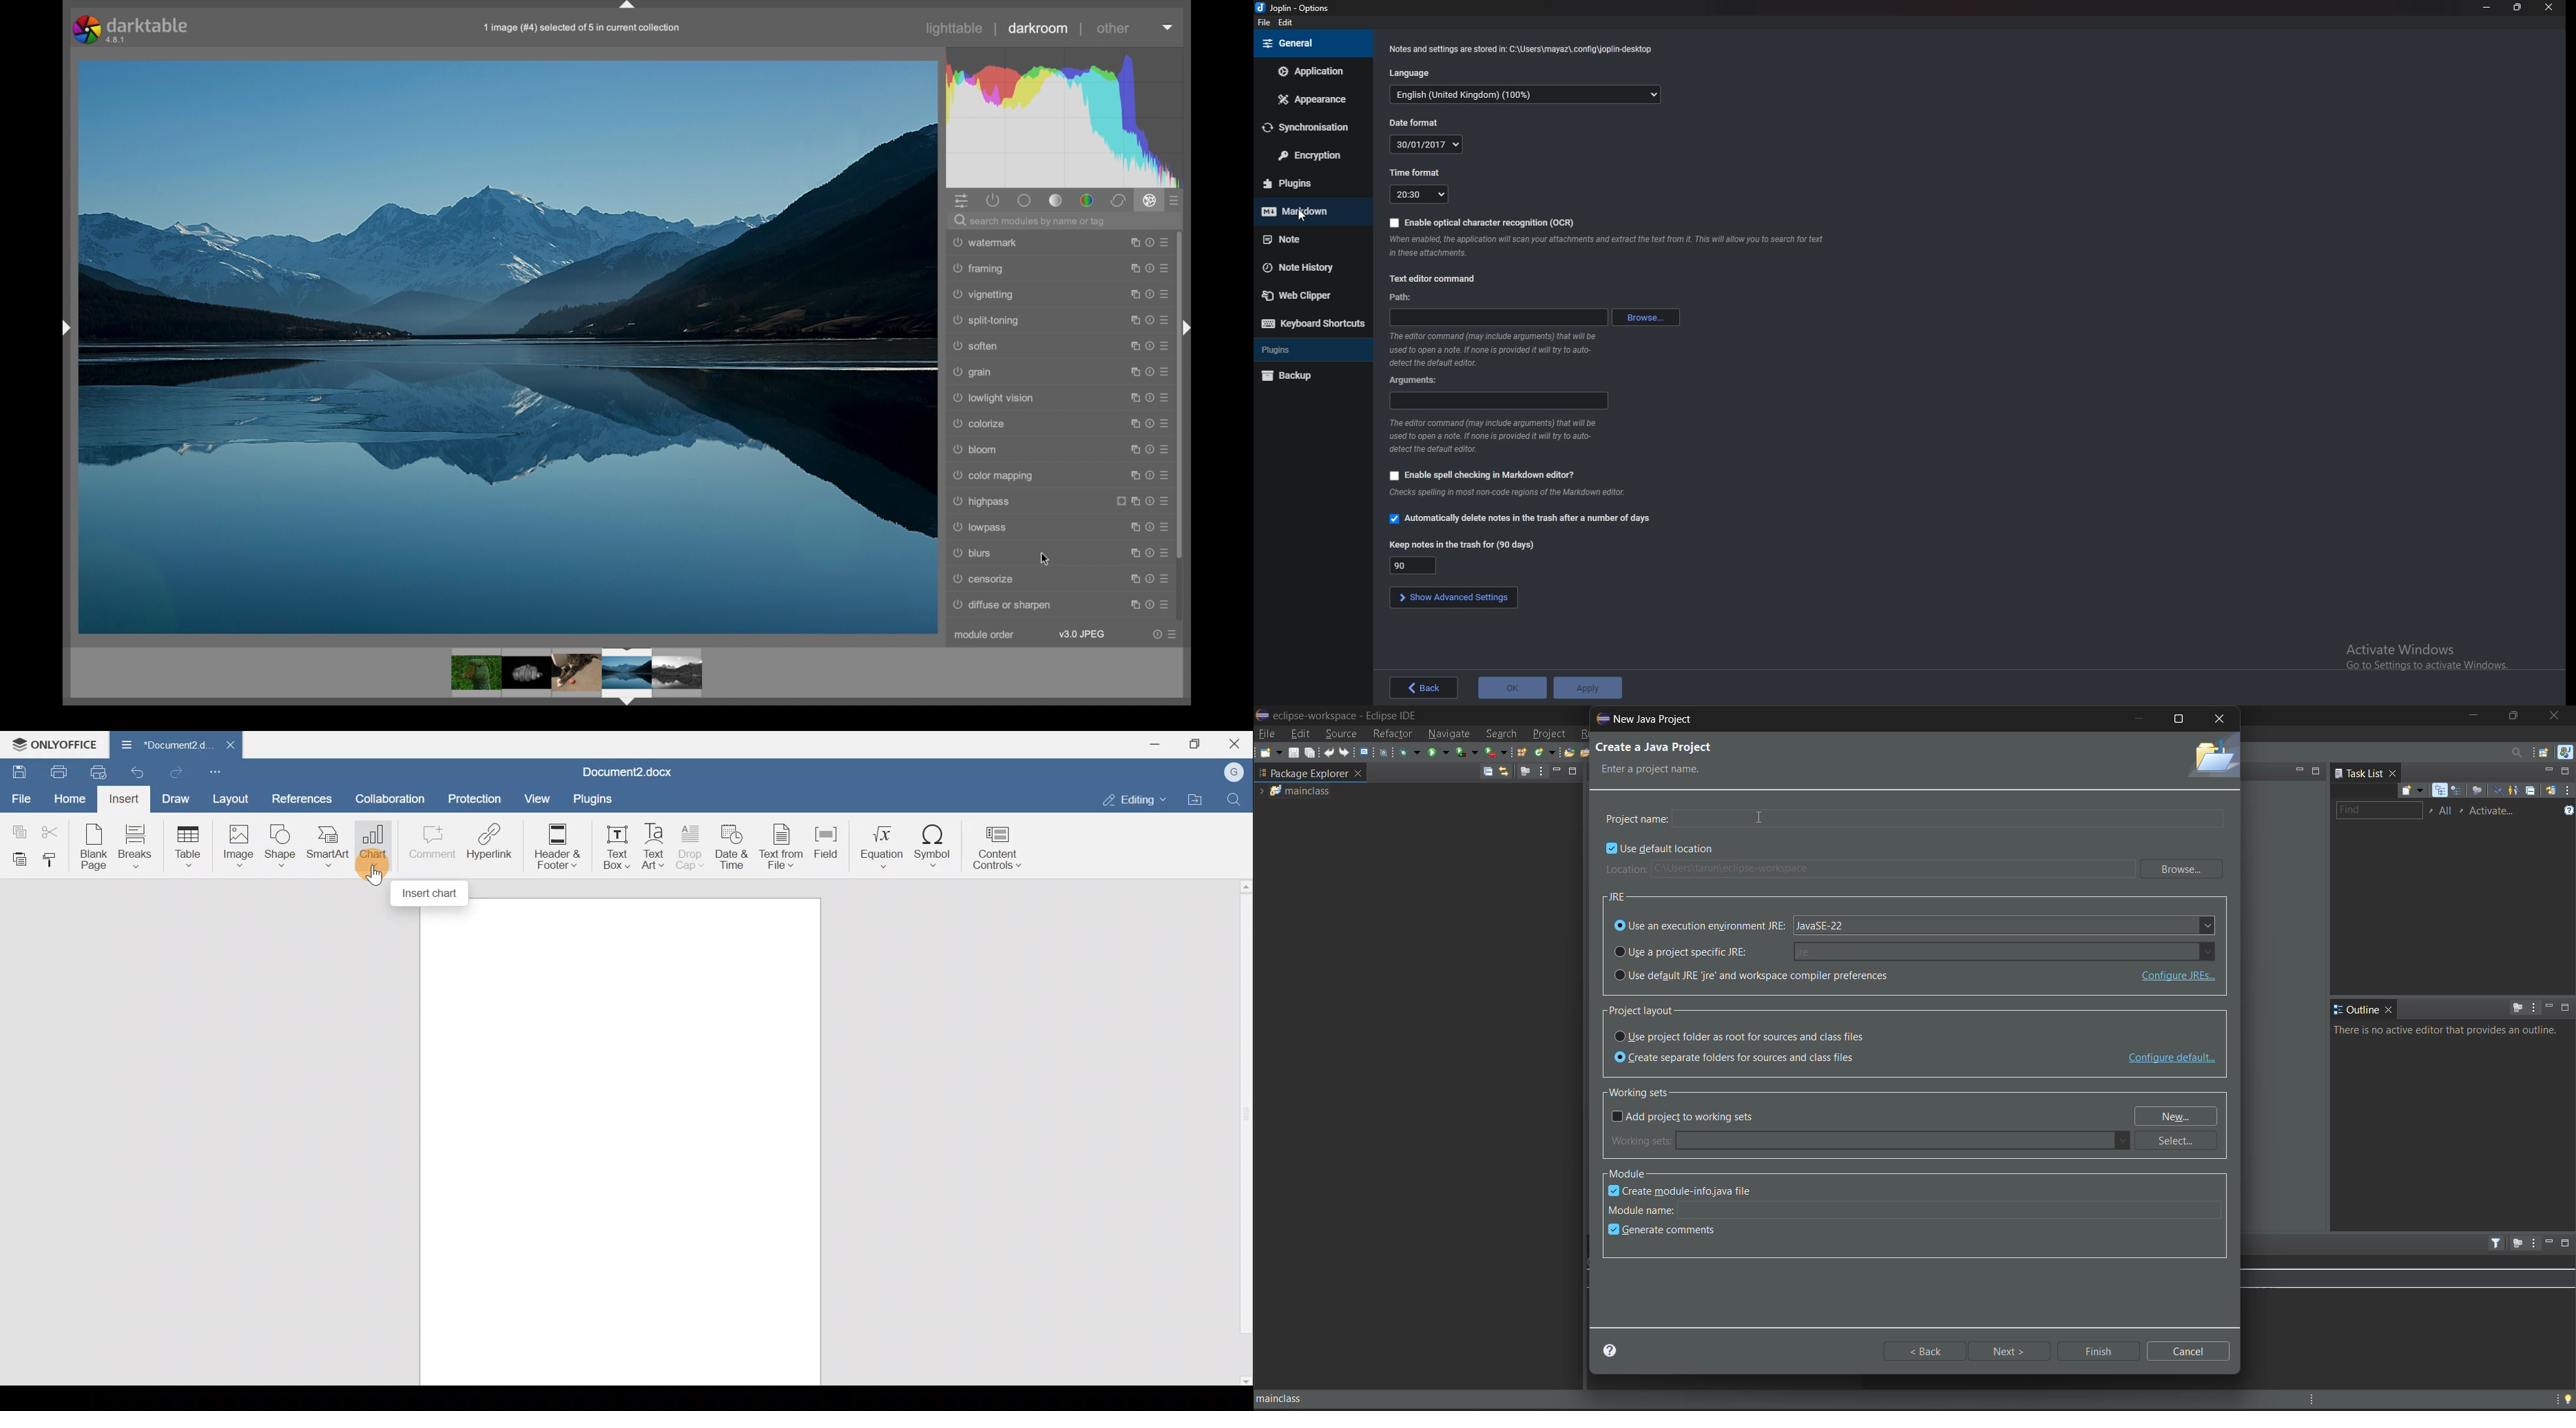 The width and height of the screenshot is (2576, 1428). I want to click on Close, so click(1238, 743).